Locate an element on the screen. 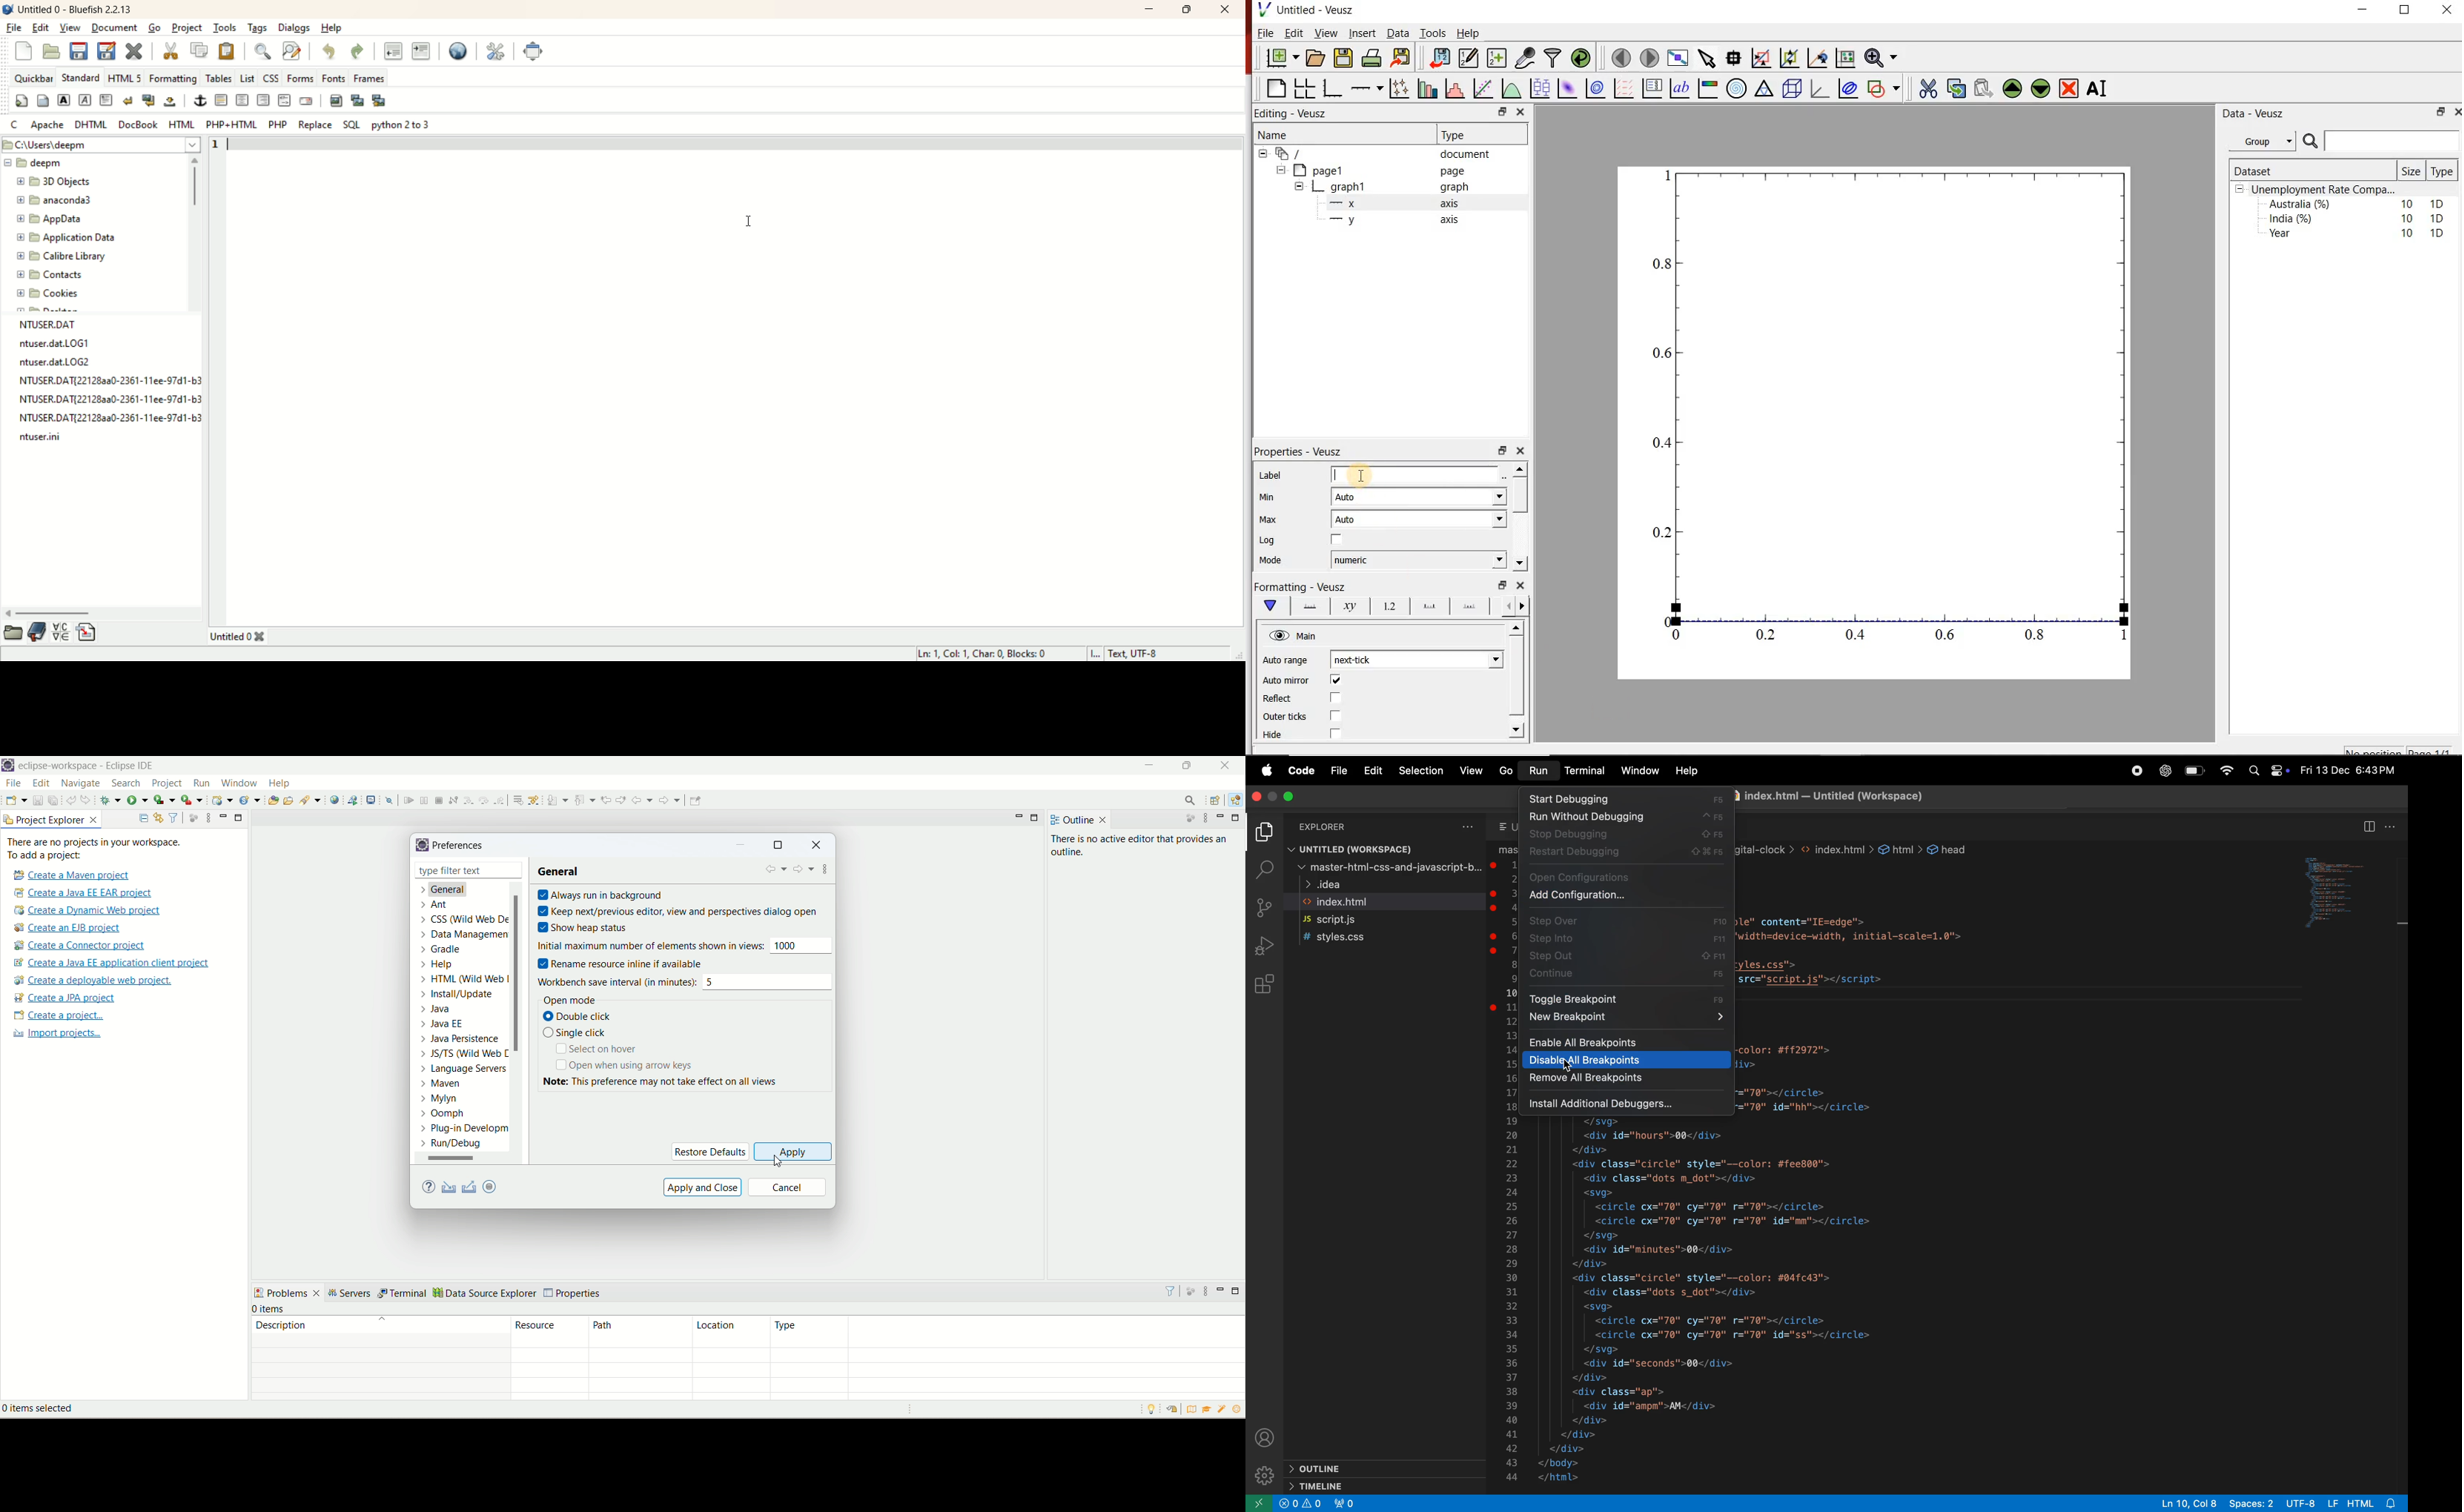 The height and width of the screenshot is (1512, 2464). run is located at coordinates (1539, 770).